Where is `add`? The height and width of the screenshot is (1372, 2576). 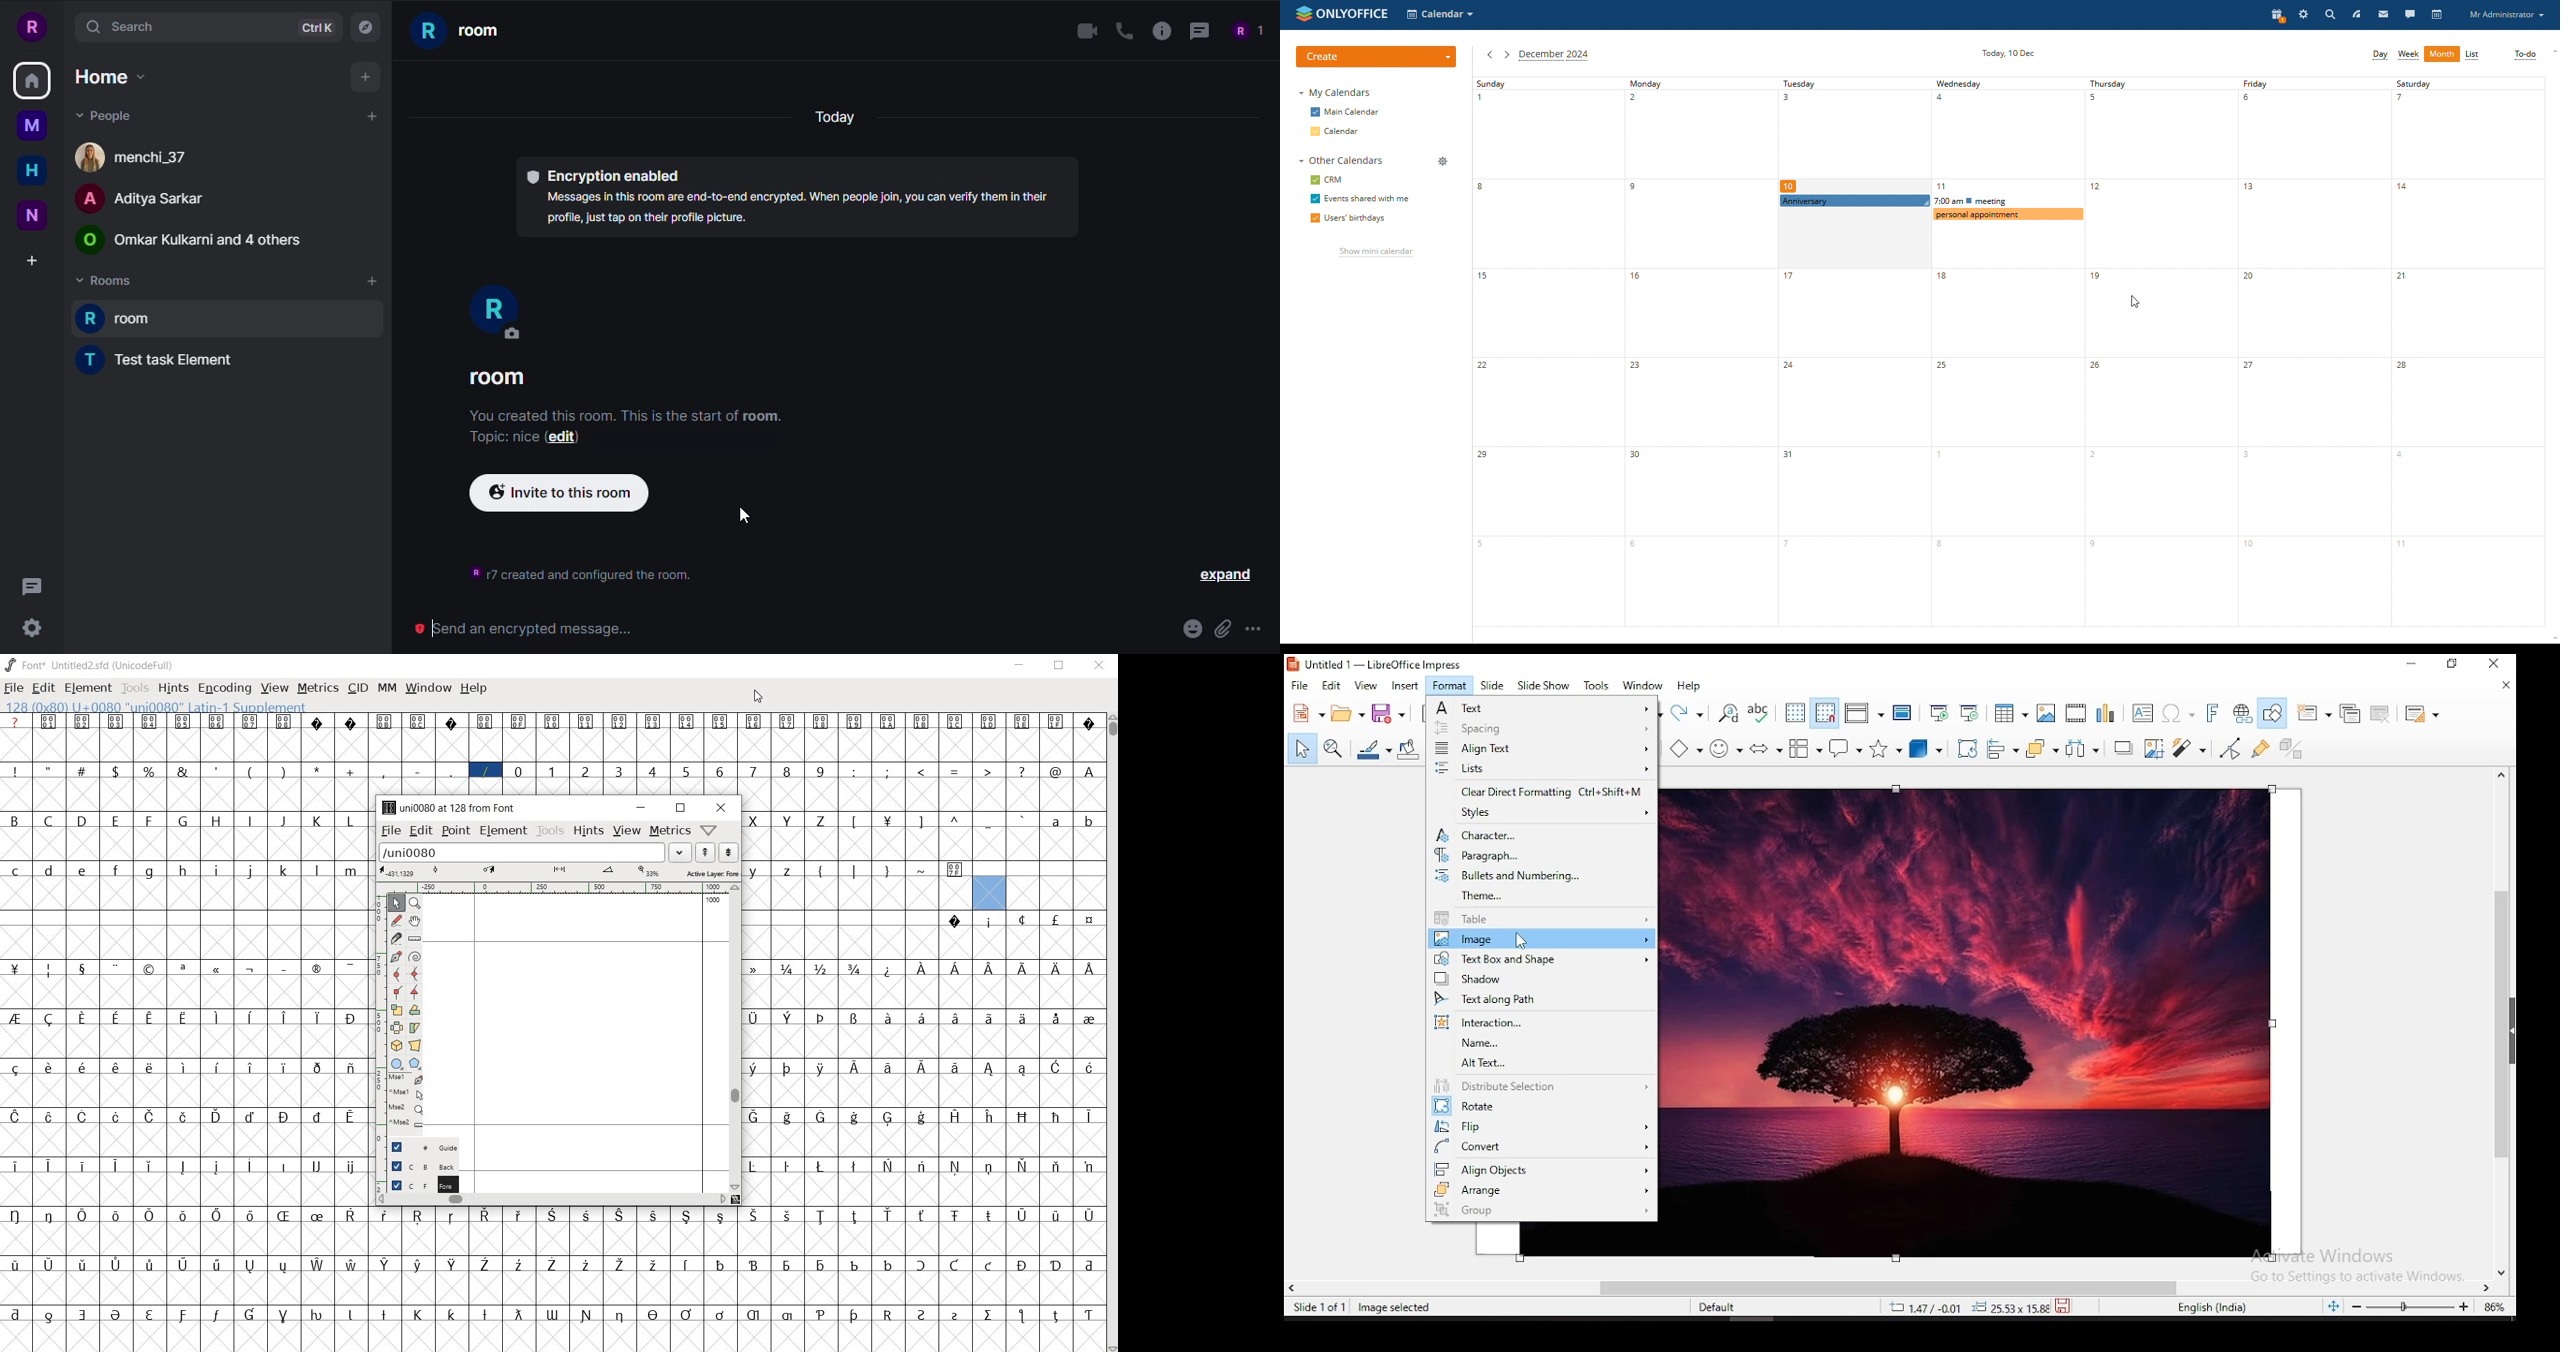 add is located at coordinates (370, 282).